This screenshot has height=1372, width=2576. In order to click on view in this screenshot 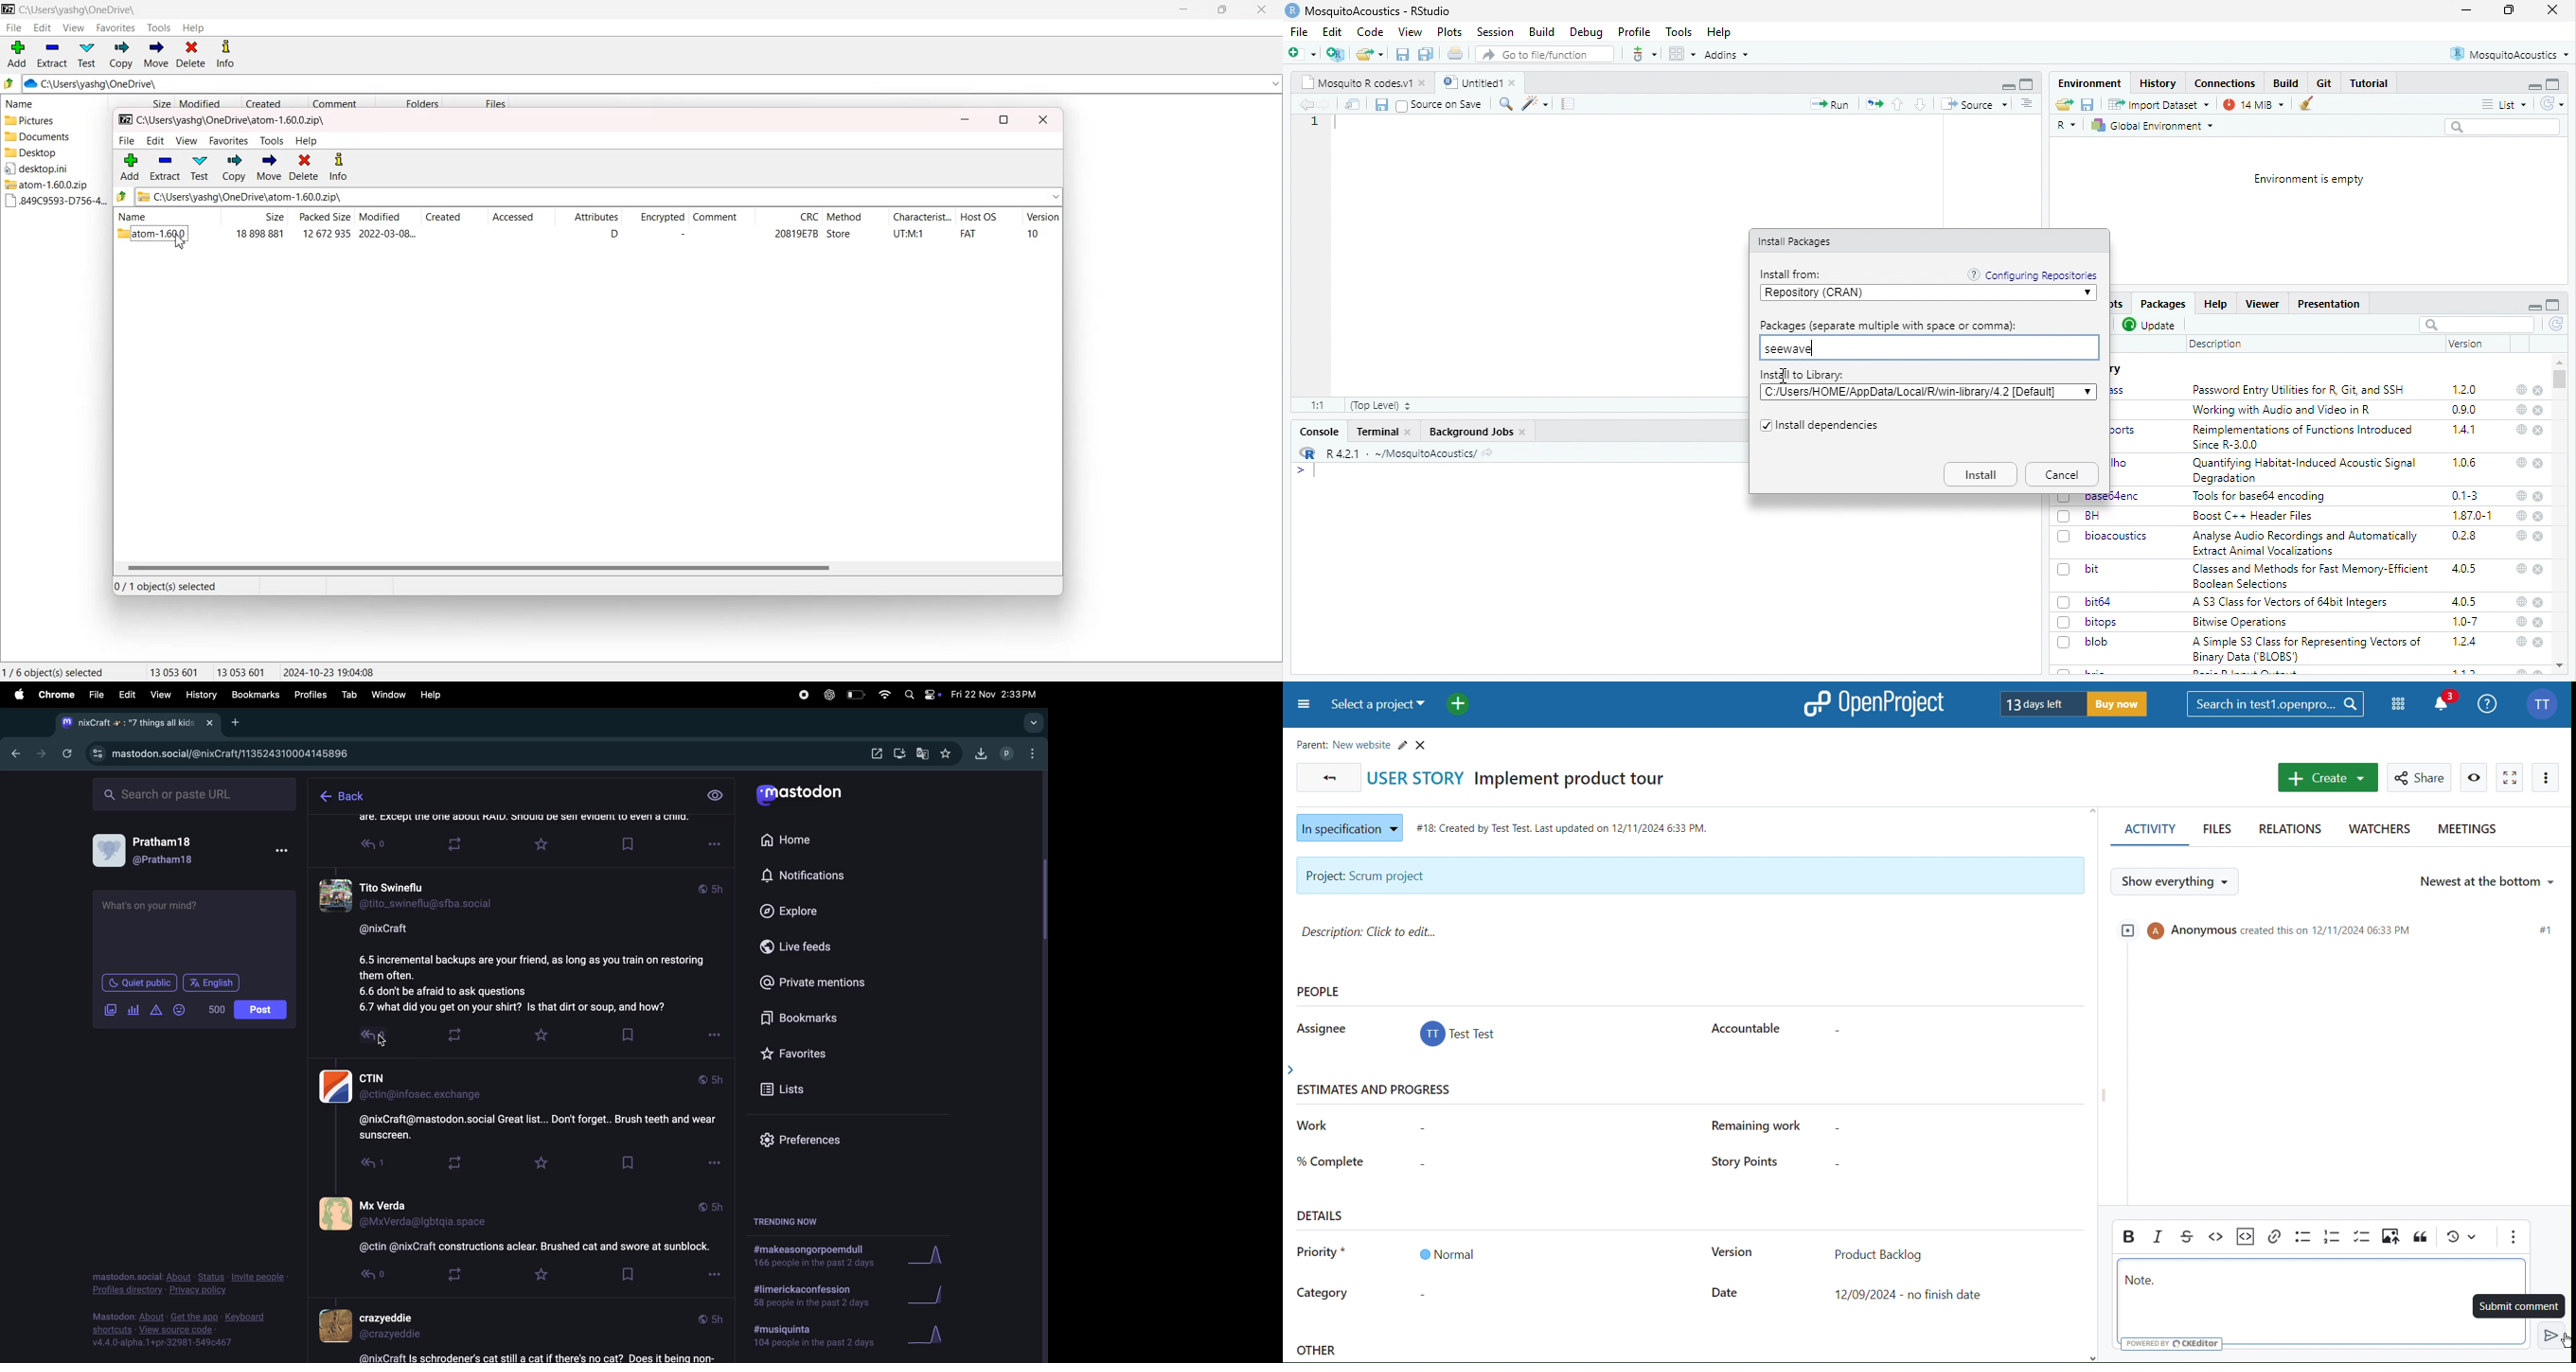, I will do `click(715, 796)`.